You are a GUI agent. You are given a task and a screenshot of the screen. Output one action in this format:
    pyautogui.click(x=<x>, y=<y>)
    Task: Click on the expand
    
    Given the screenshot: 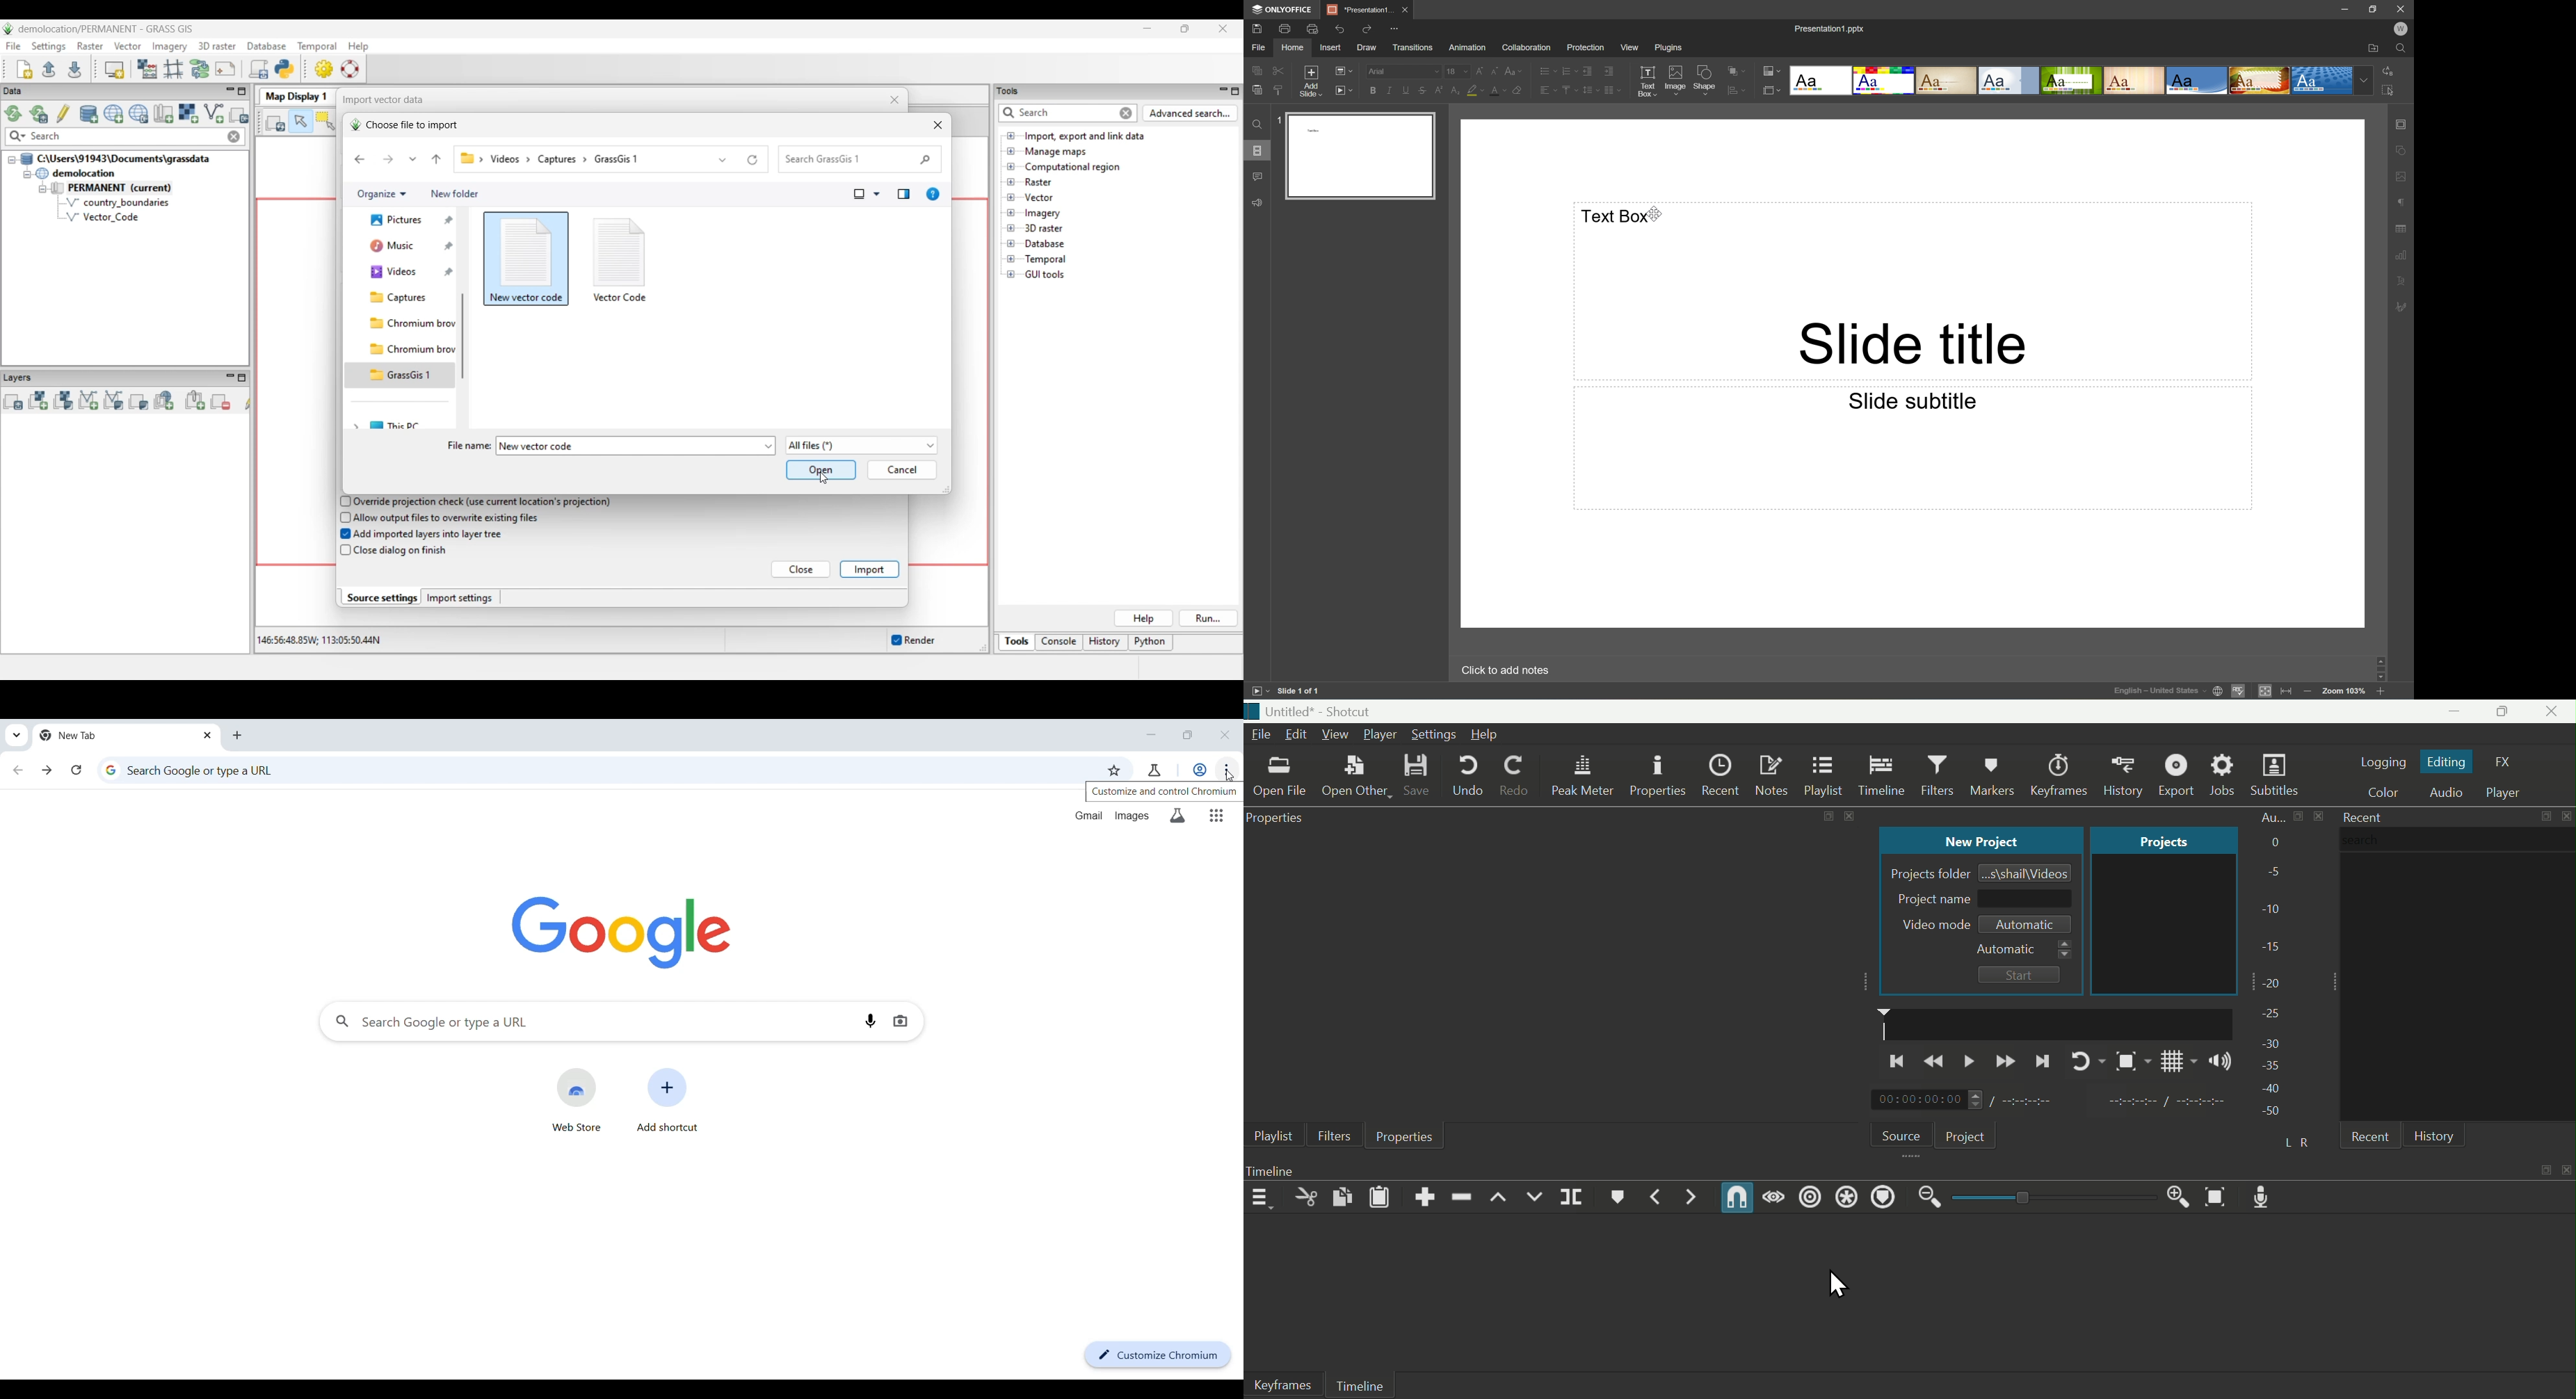 What is the action you would take?
    pyautogui.click(x=1828, y=816)
    